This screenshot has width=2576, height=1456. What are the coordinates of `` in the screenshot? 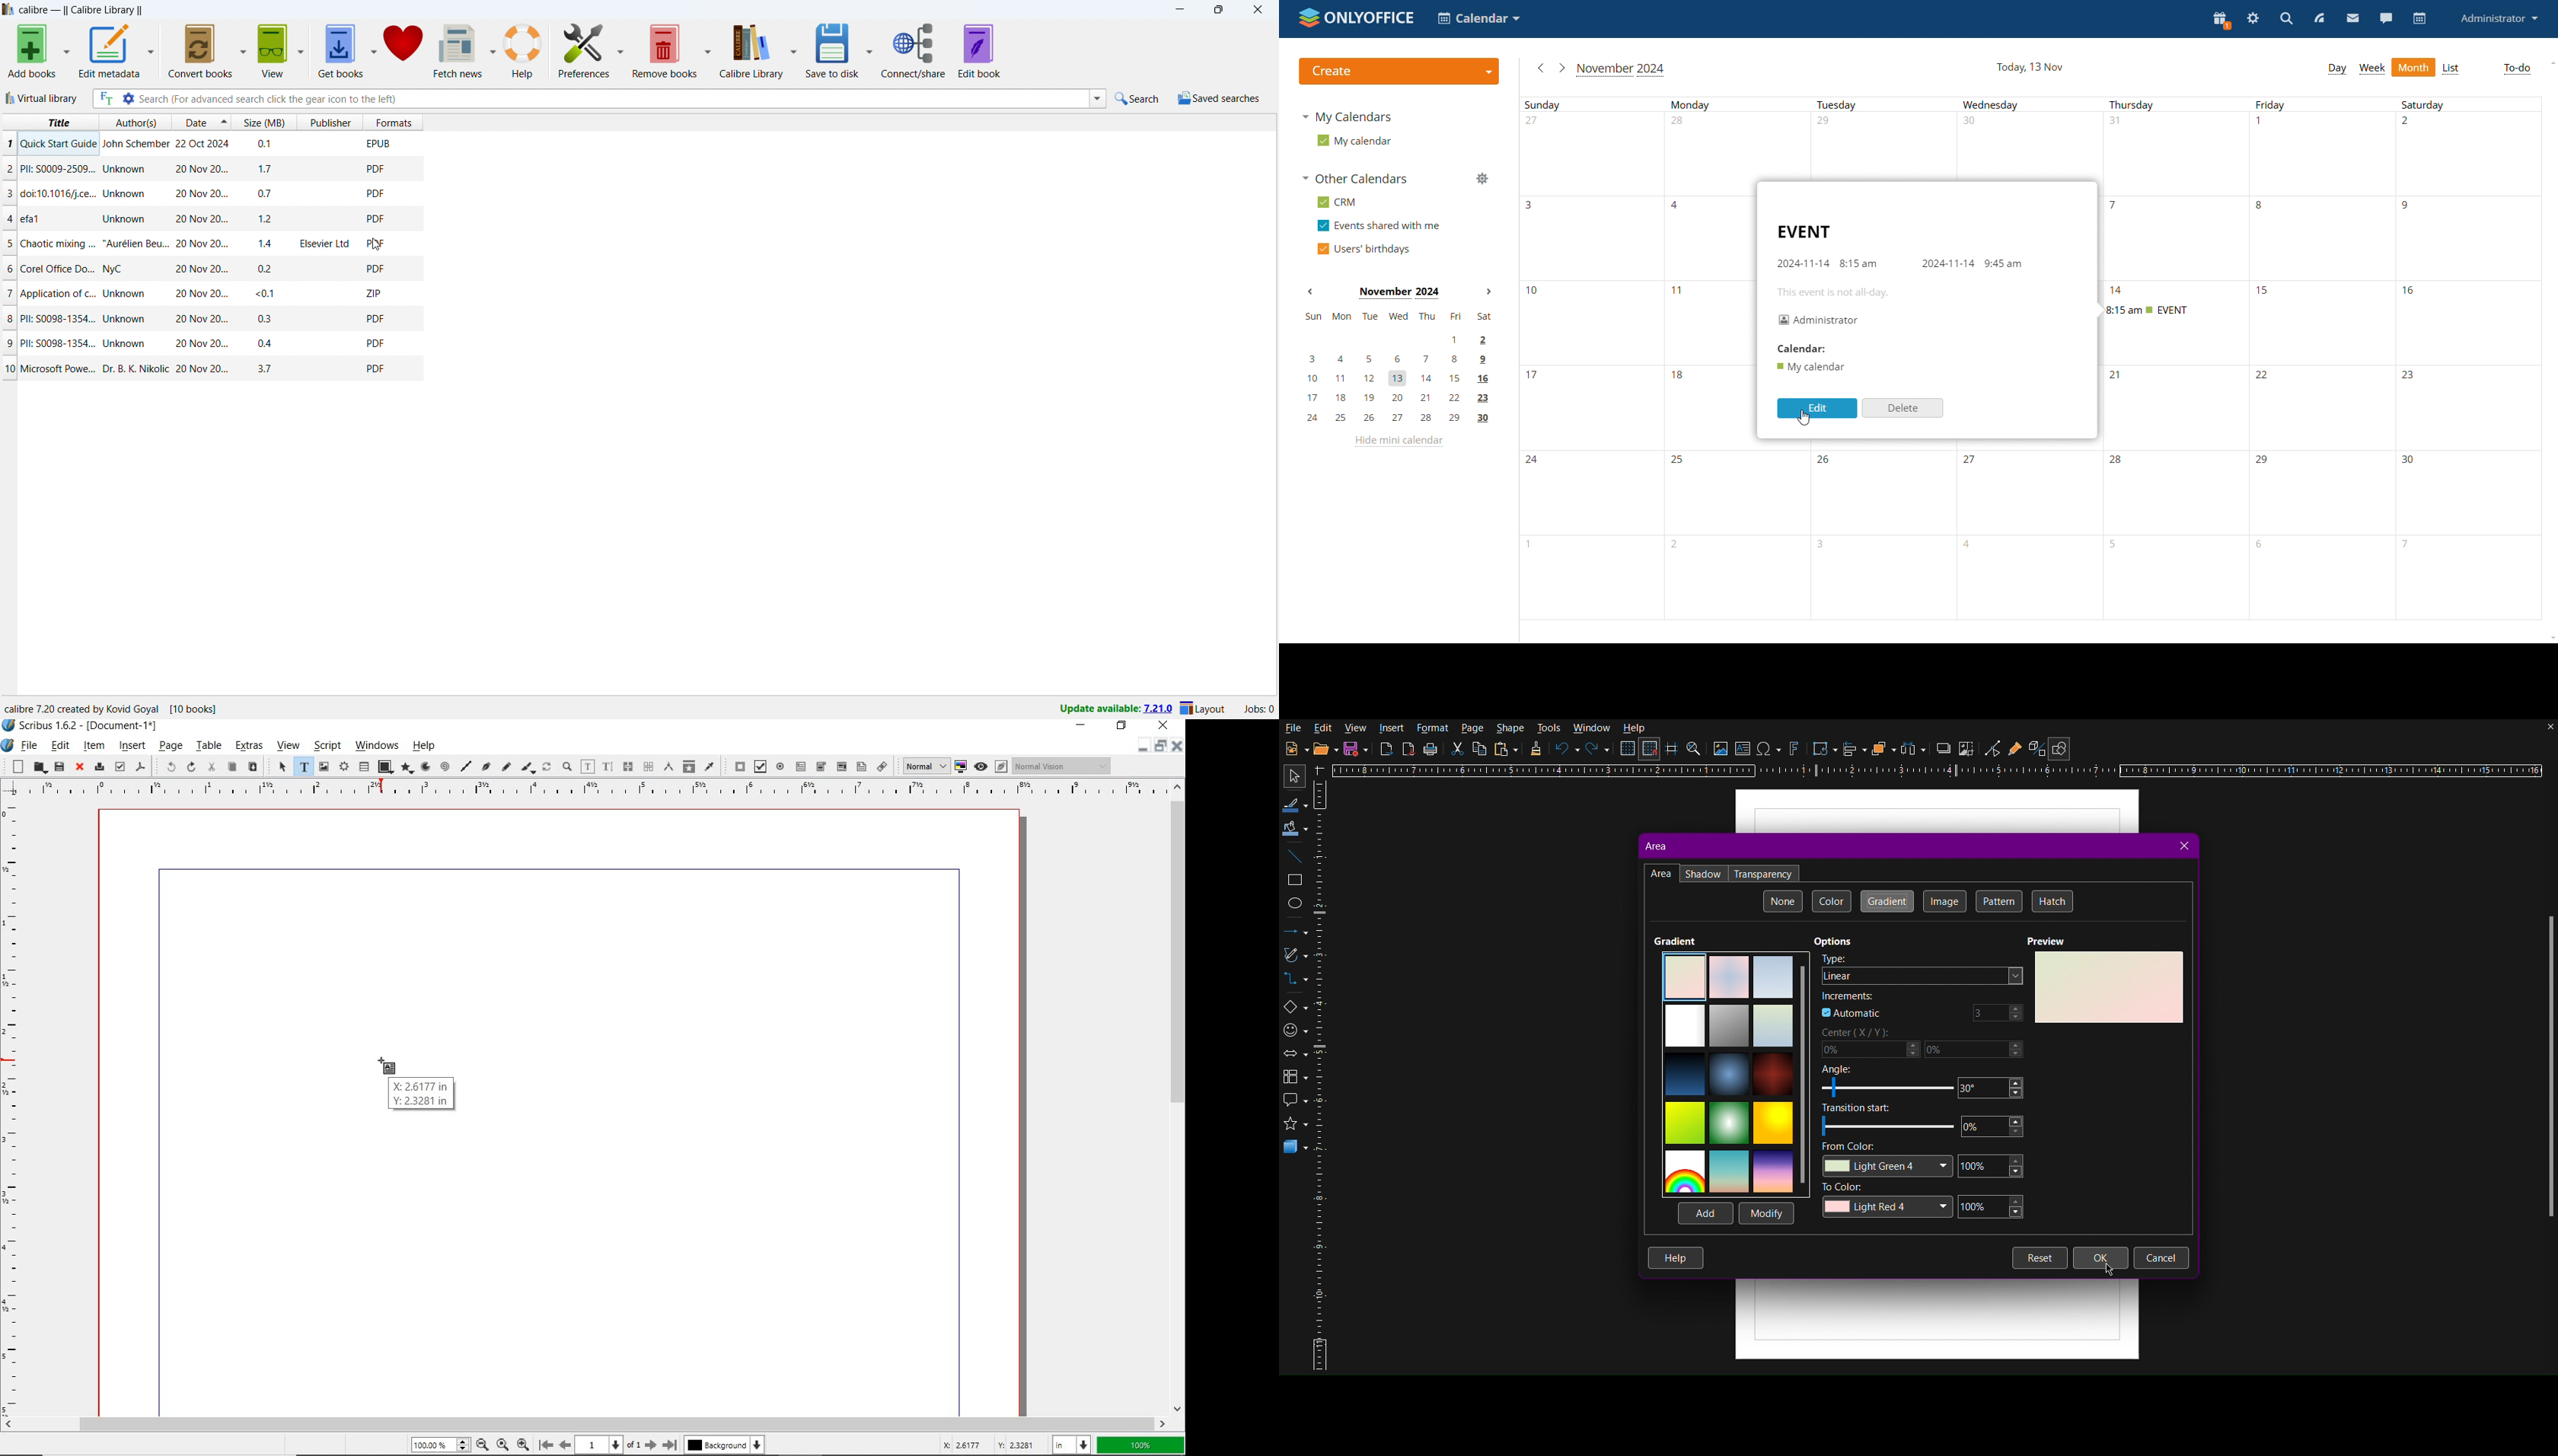 It's located at (233, 143).